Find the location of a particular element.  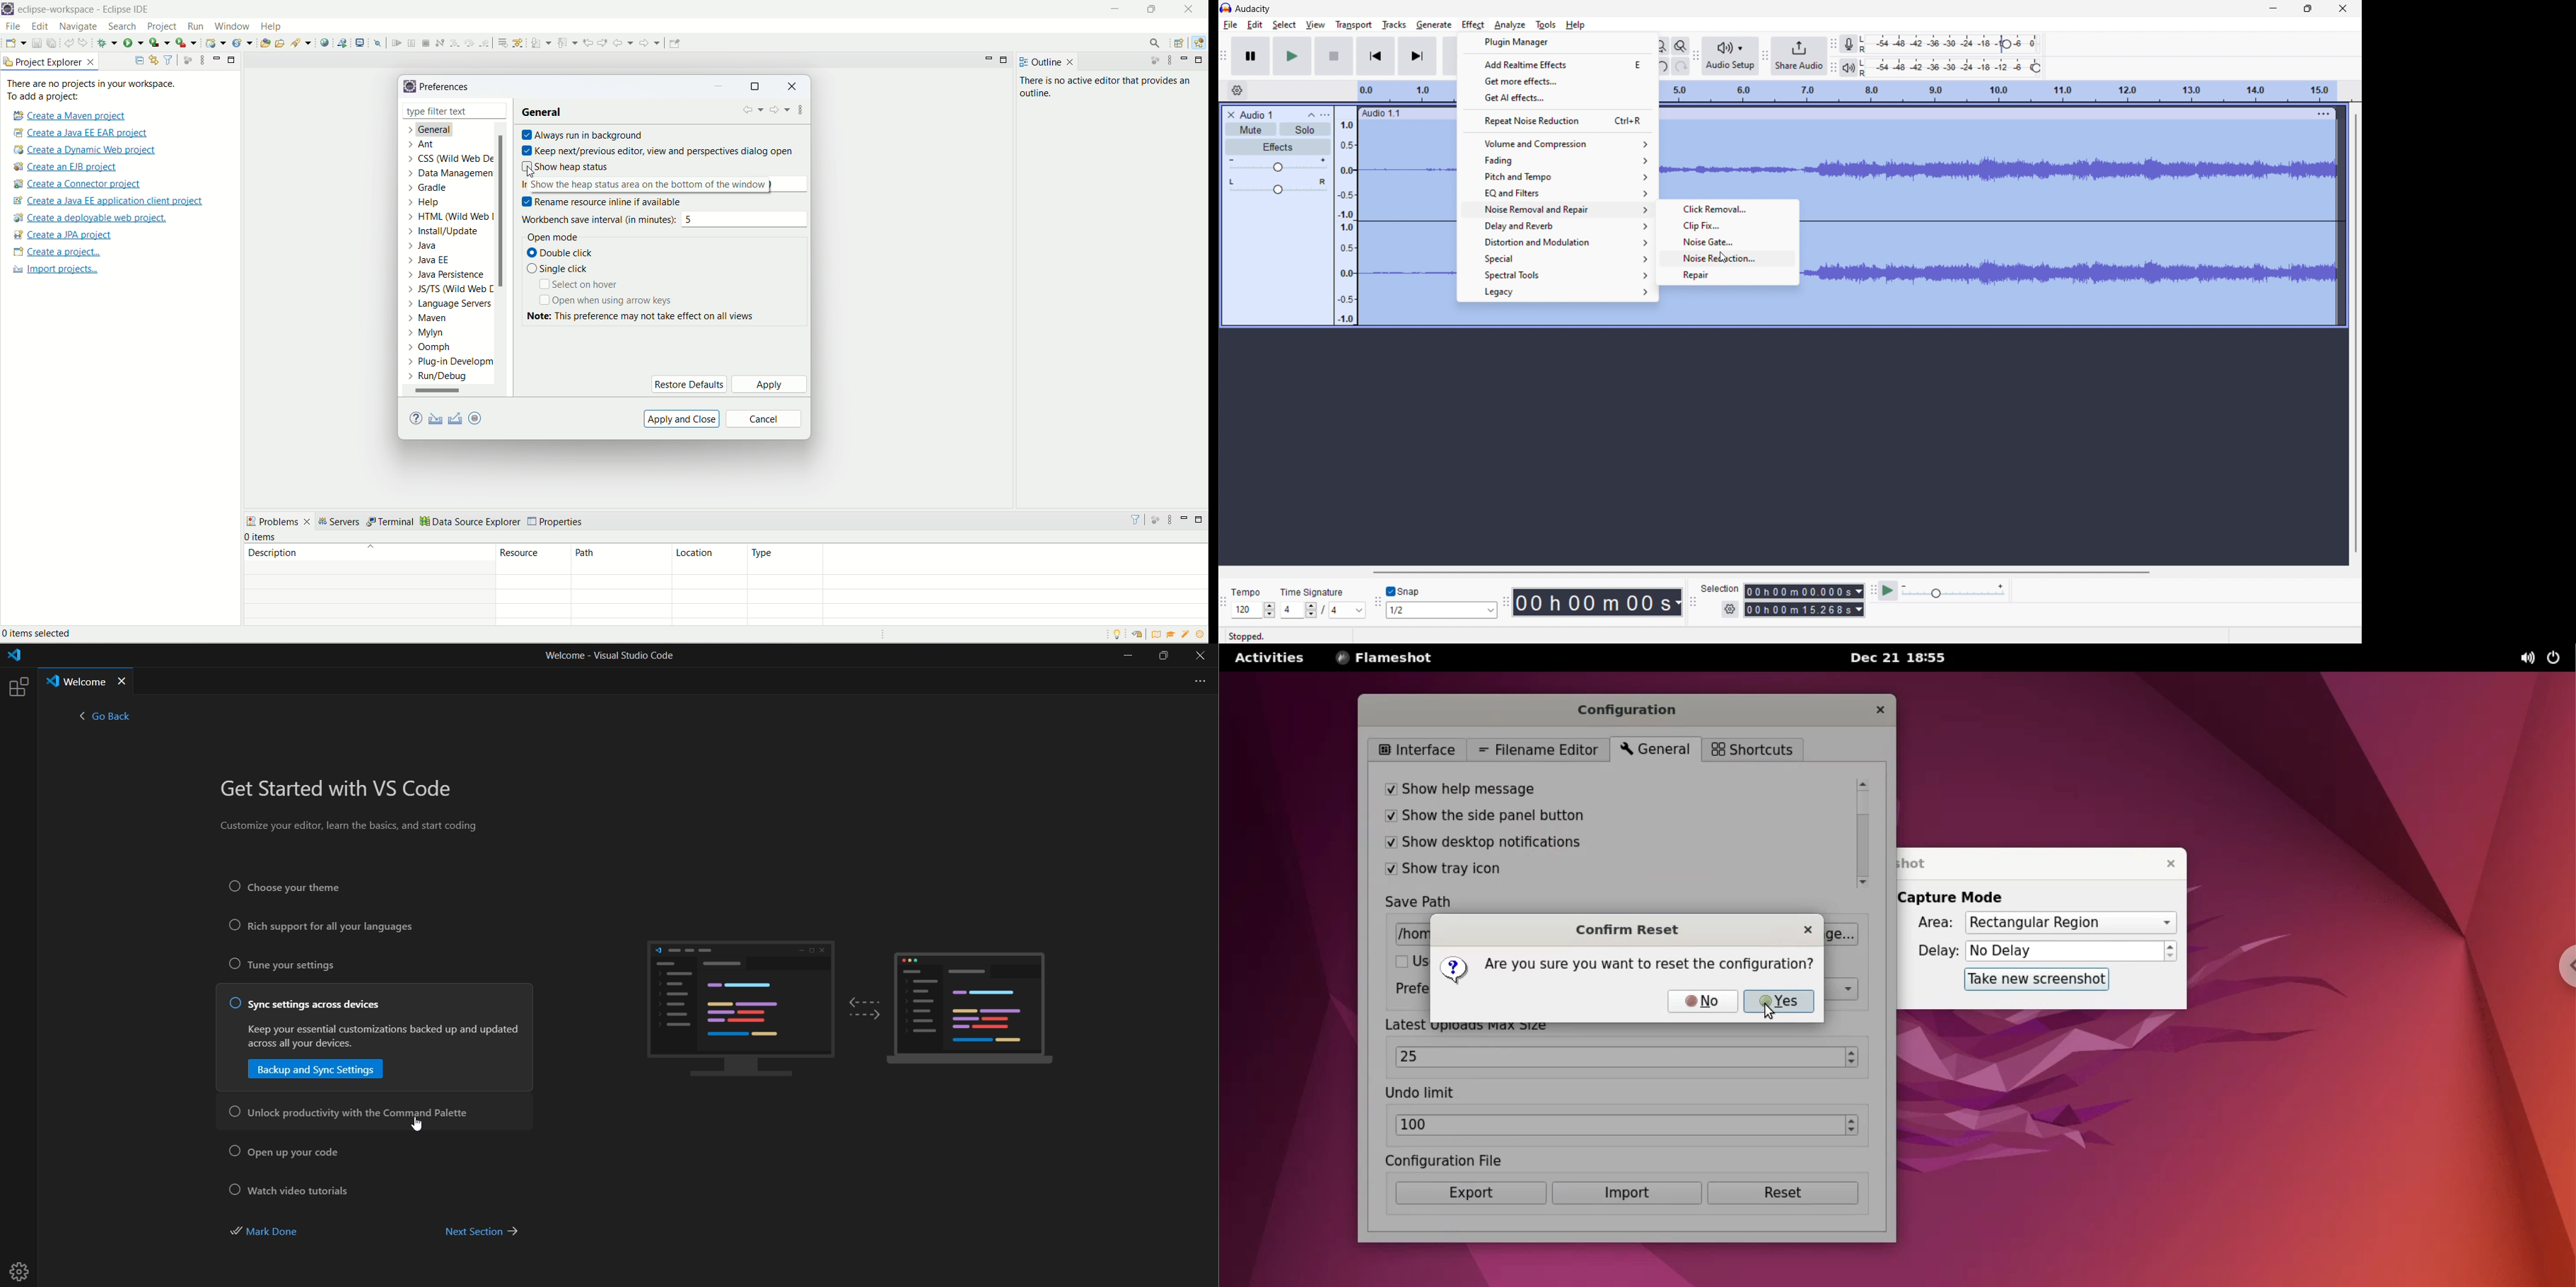

sync setting across devices is located at coordinates (315, 1005).